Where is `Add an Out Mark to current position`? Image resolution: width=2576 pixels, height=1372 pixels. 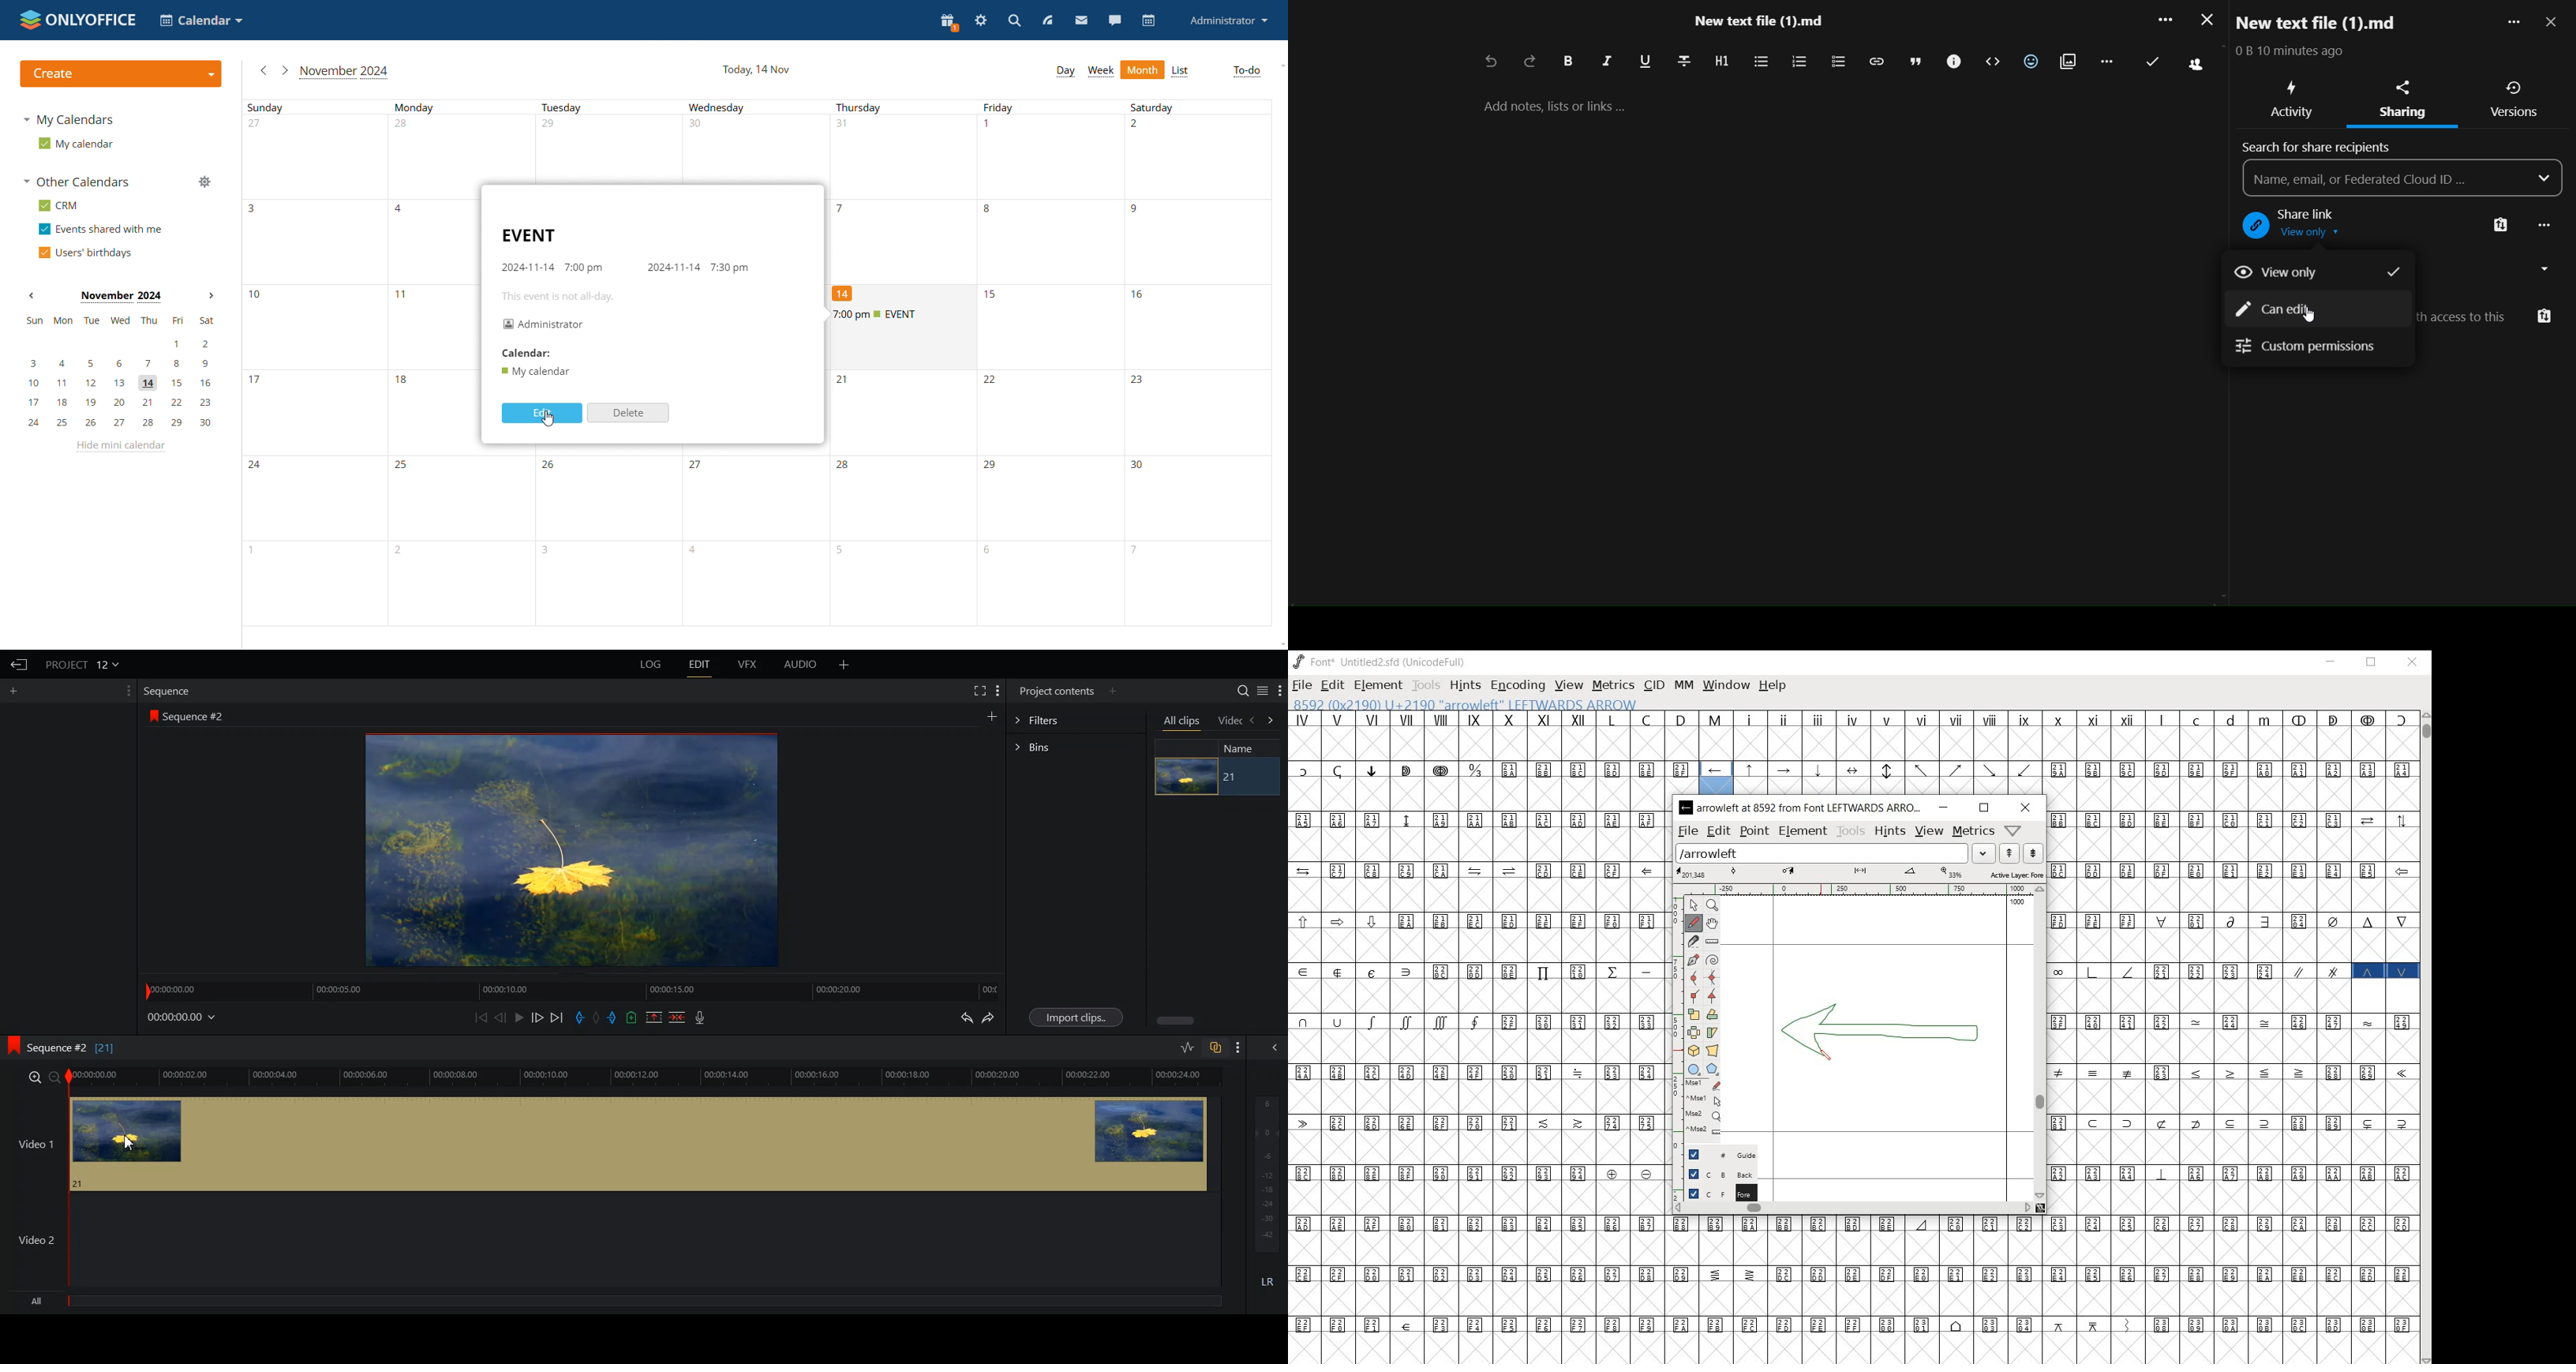
Add an Out Mark to current position is located at coordinates (613, 1017).